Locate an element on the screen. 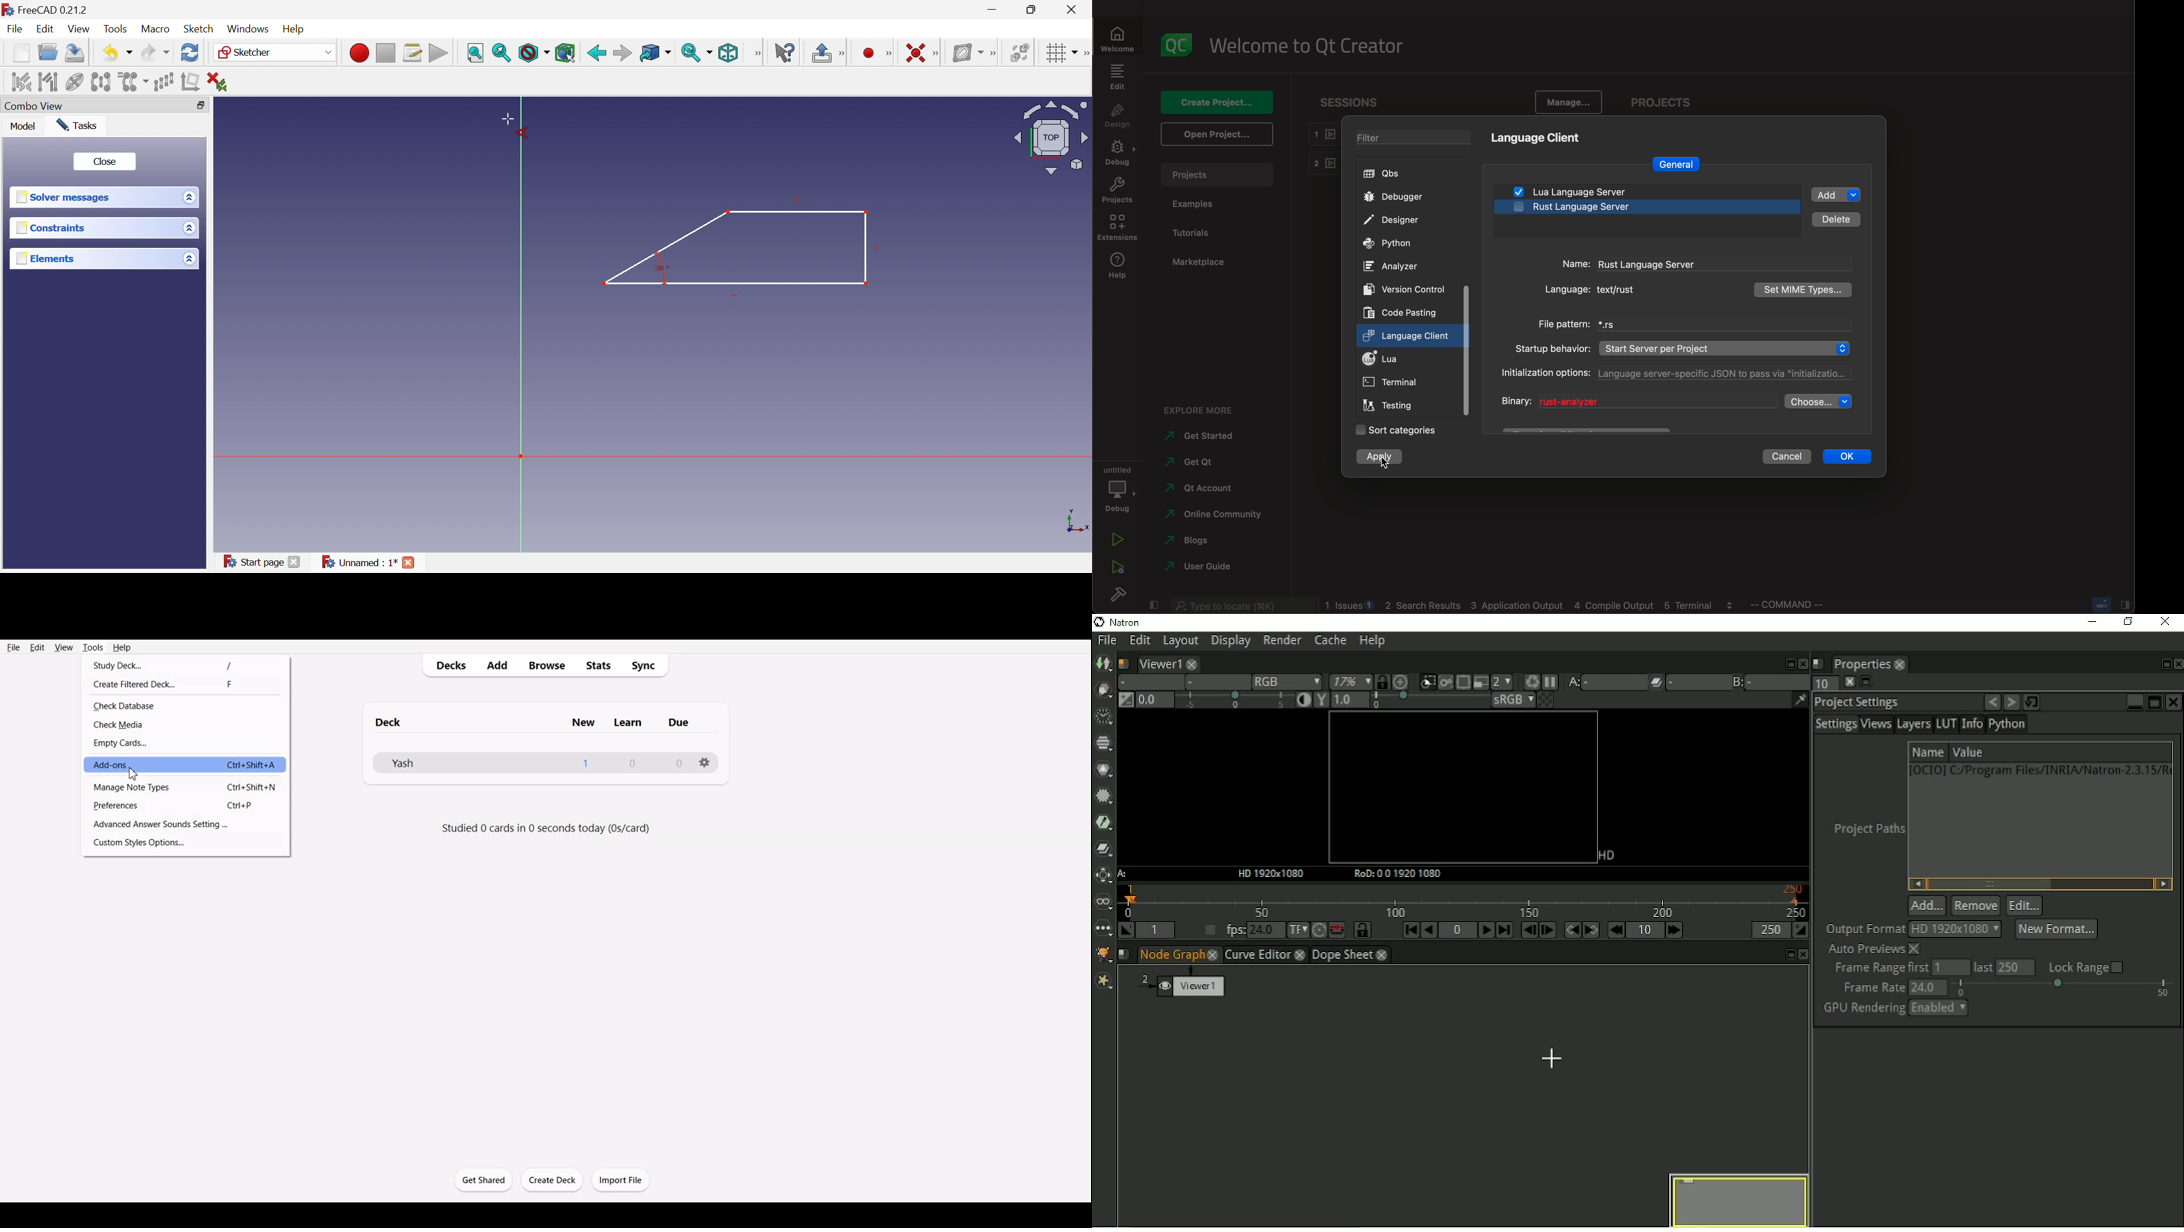  lua is located at coordinates (1597, 192).